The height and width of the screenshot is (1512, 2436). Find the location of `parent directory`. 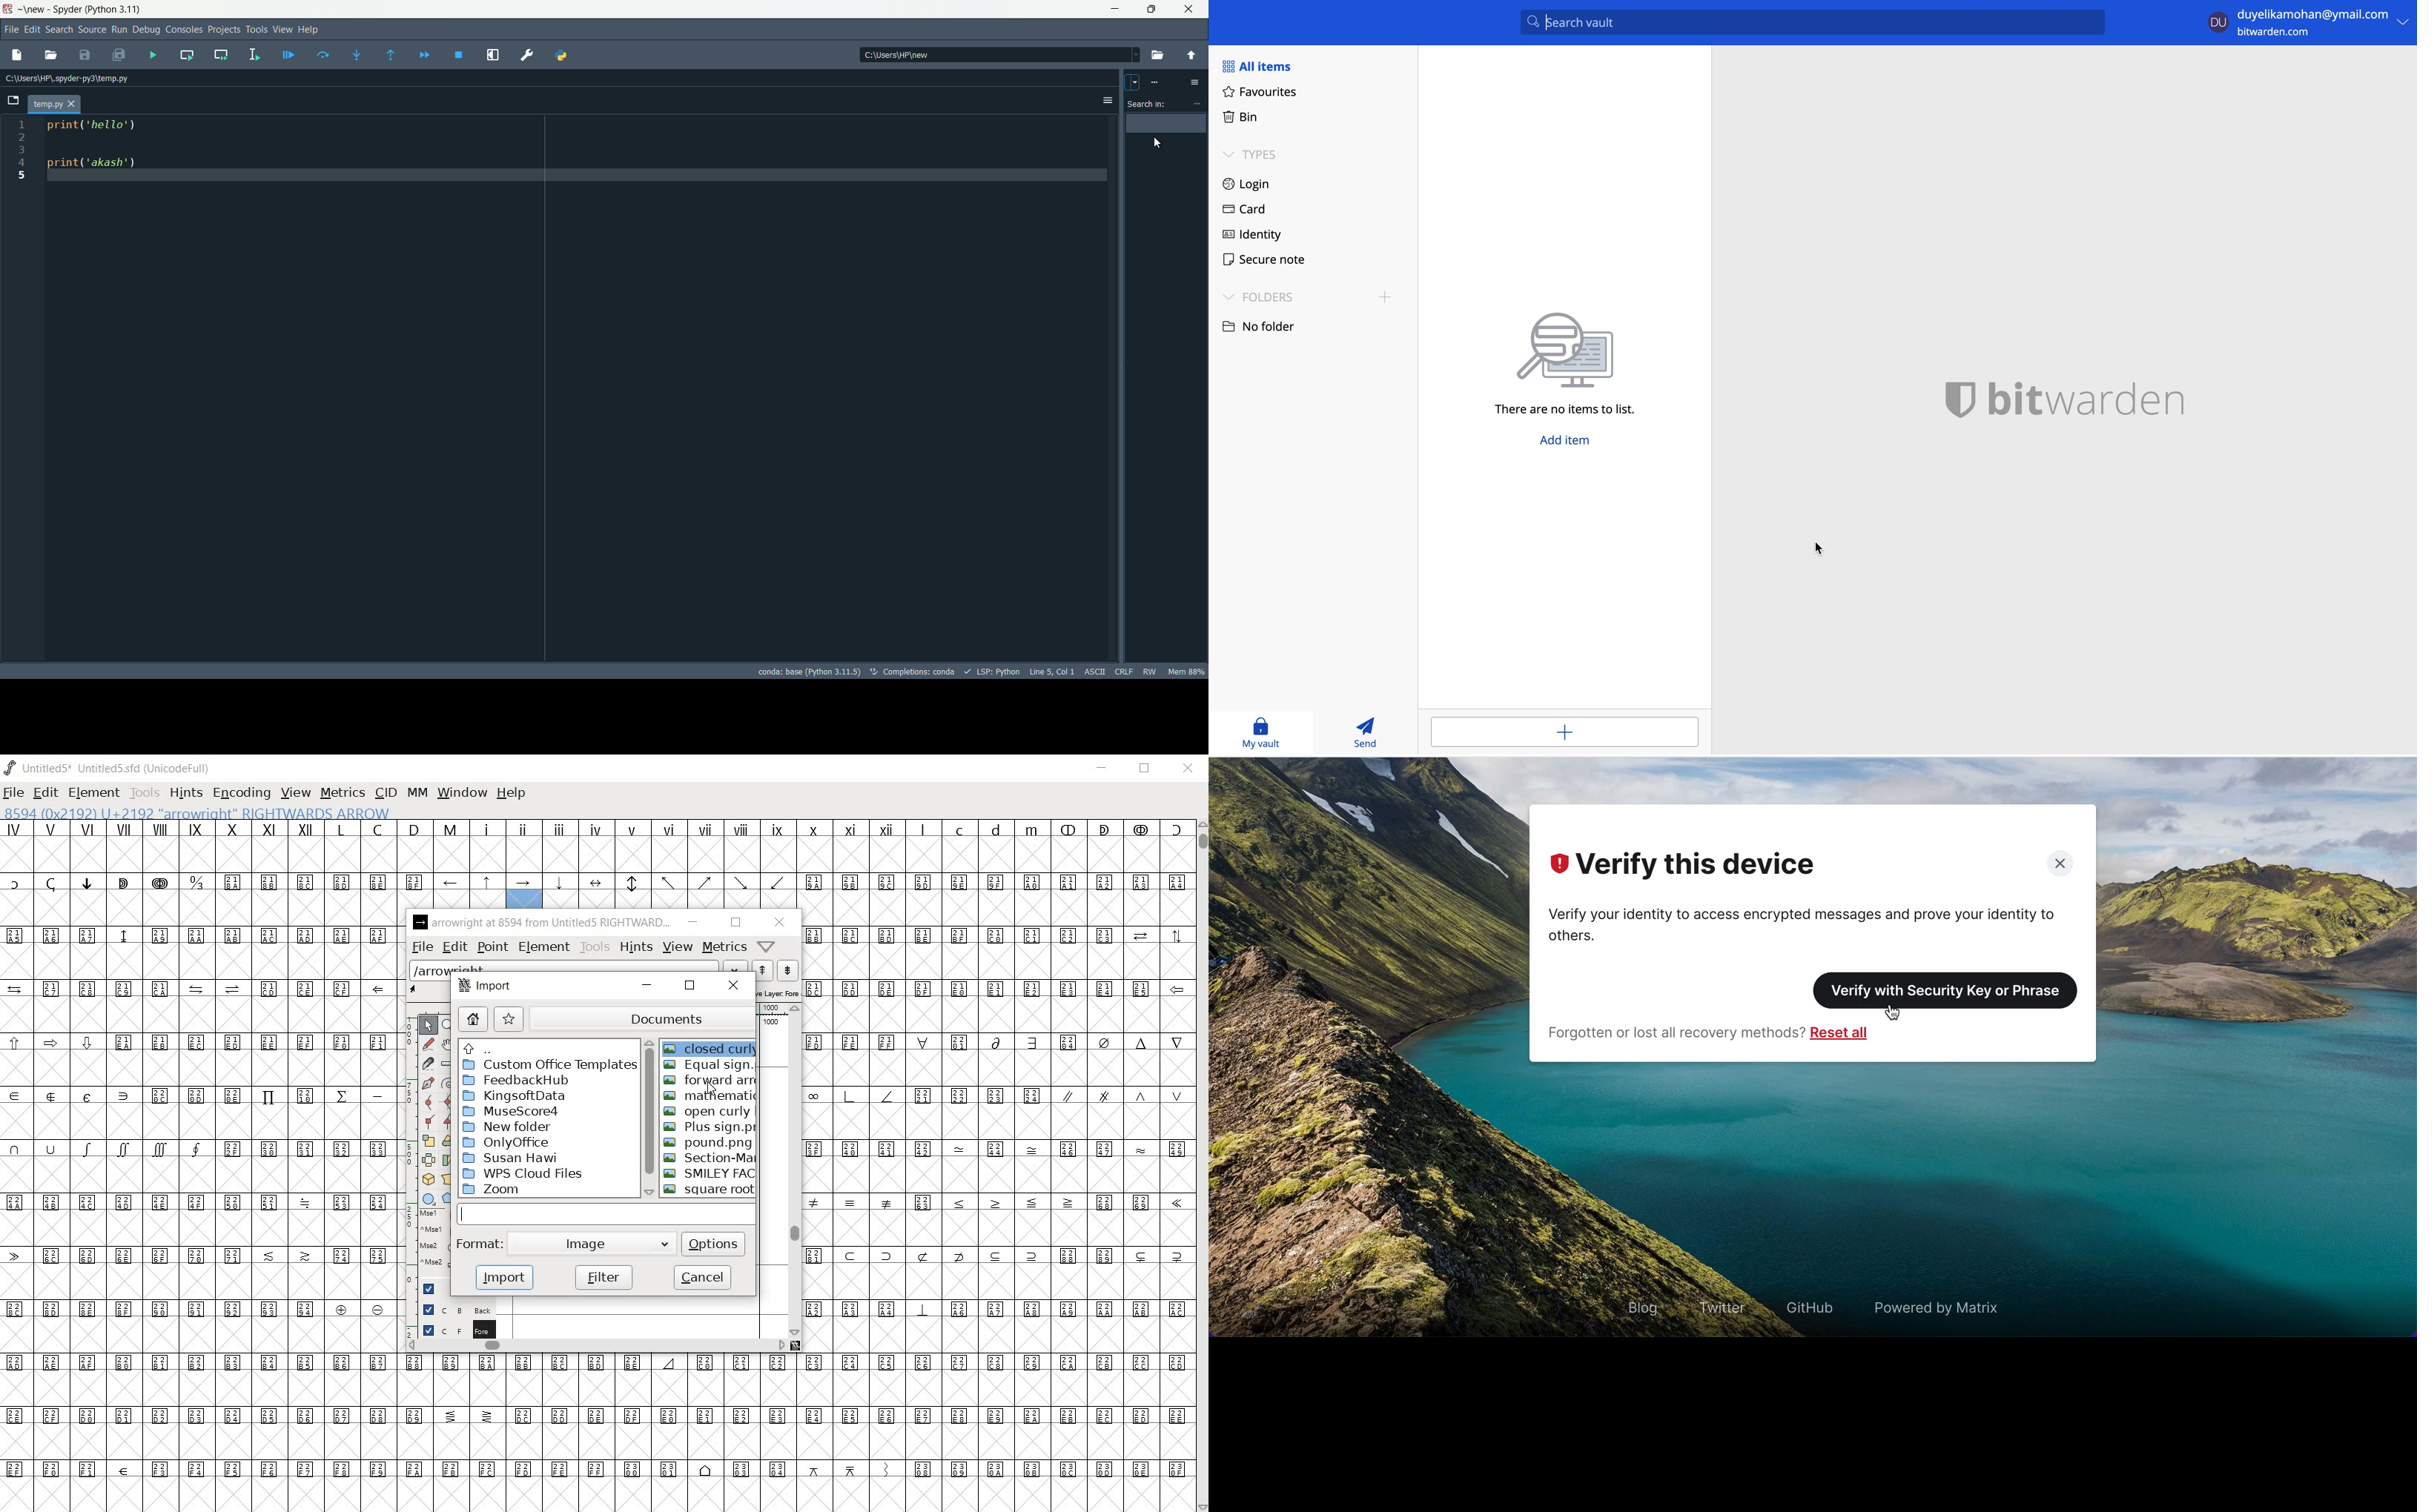

parent directory is located at coordinates (1192, 55).